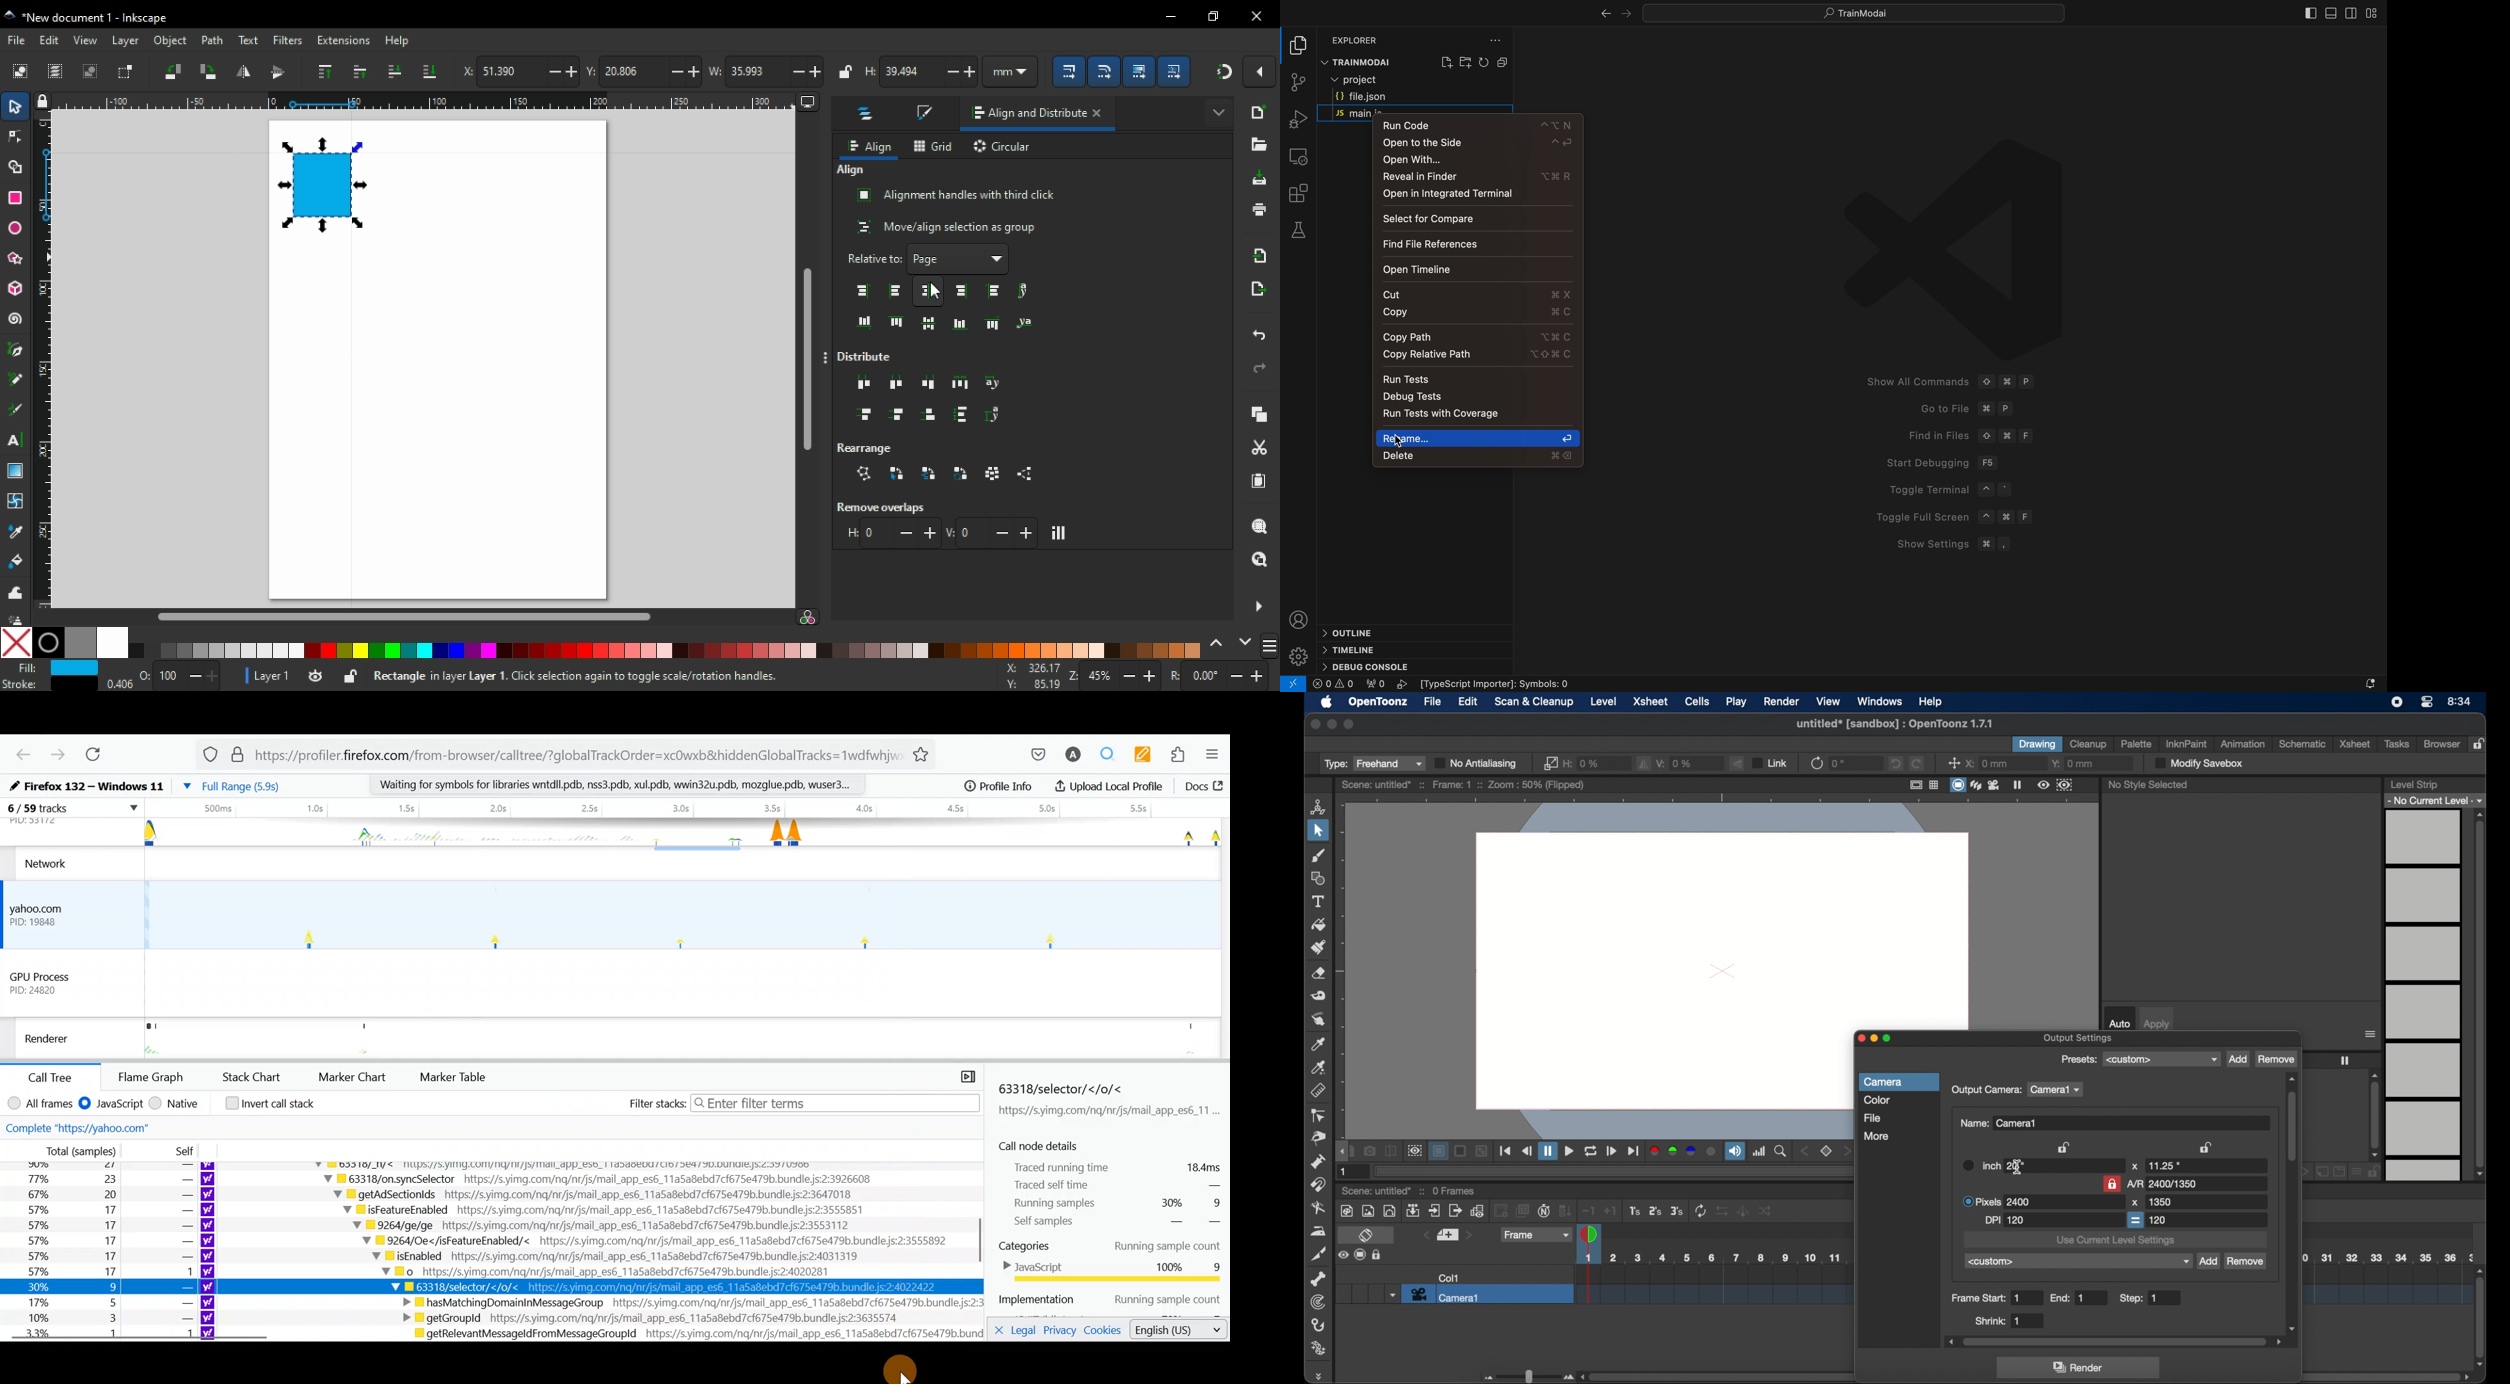  What do you see at coordinates (45, 914) in the screenshot?
I see `yahoo.com
PID: 19848` at bounding box center [45, 914].